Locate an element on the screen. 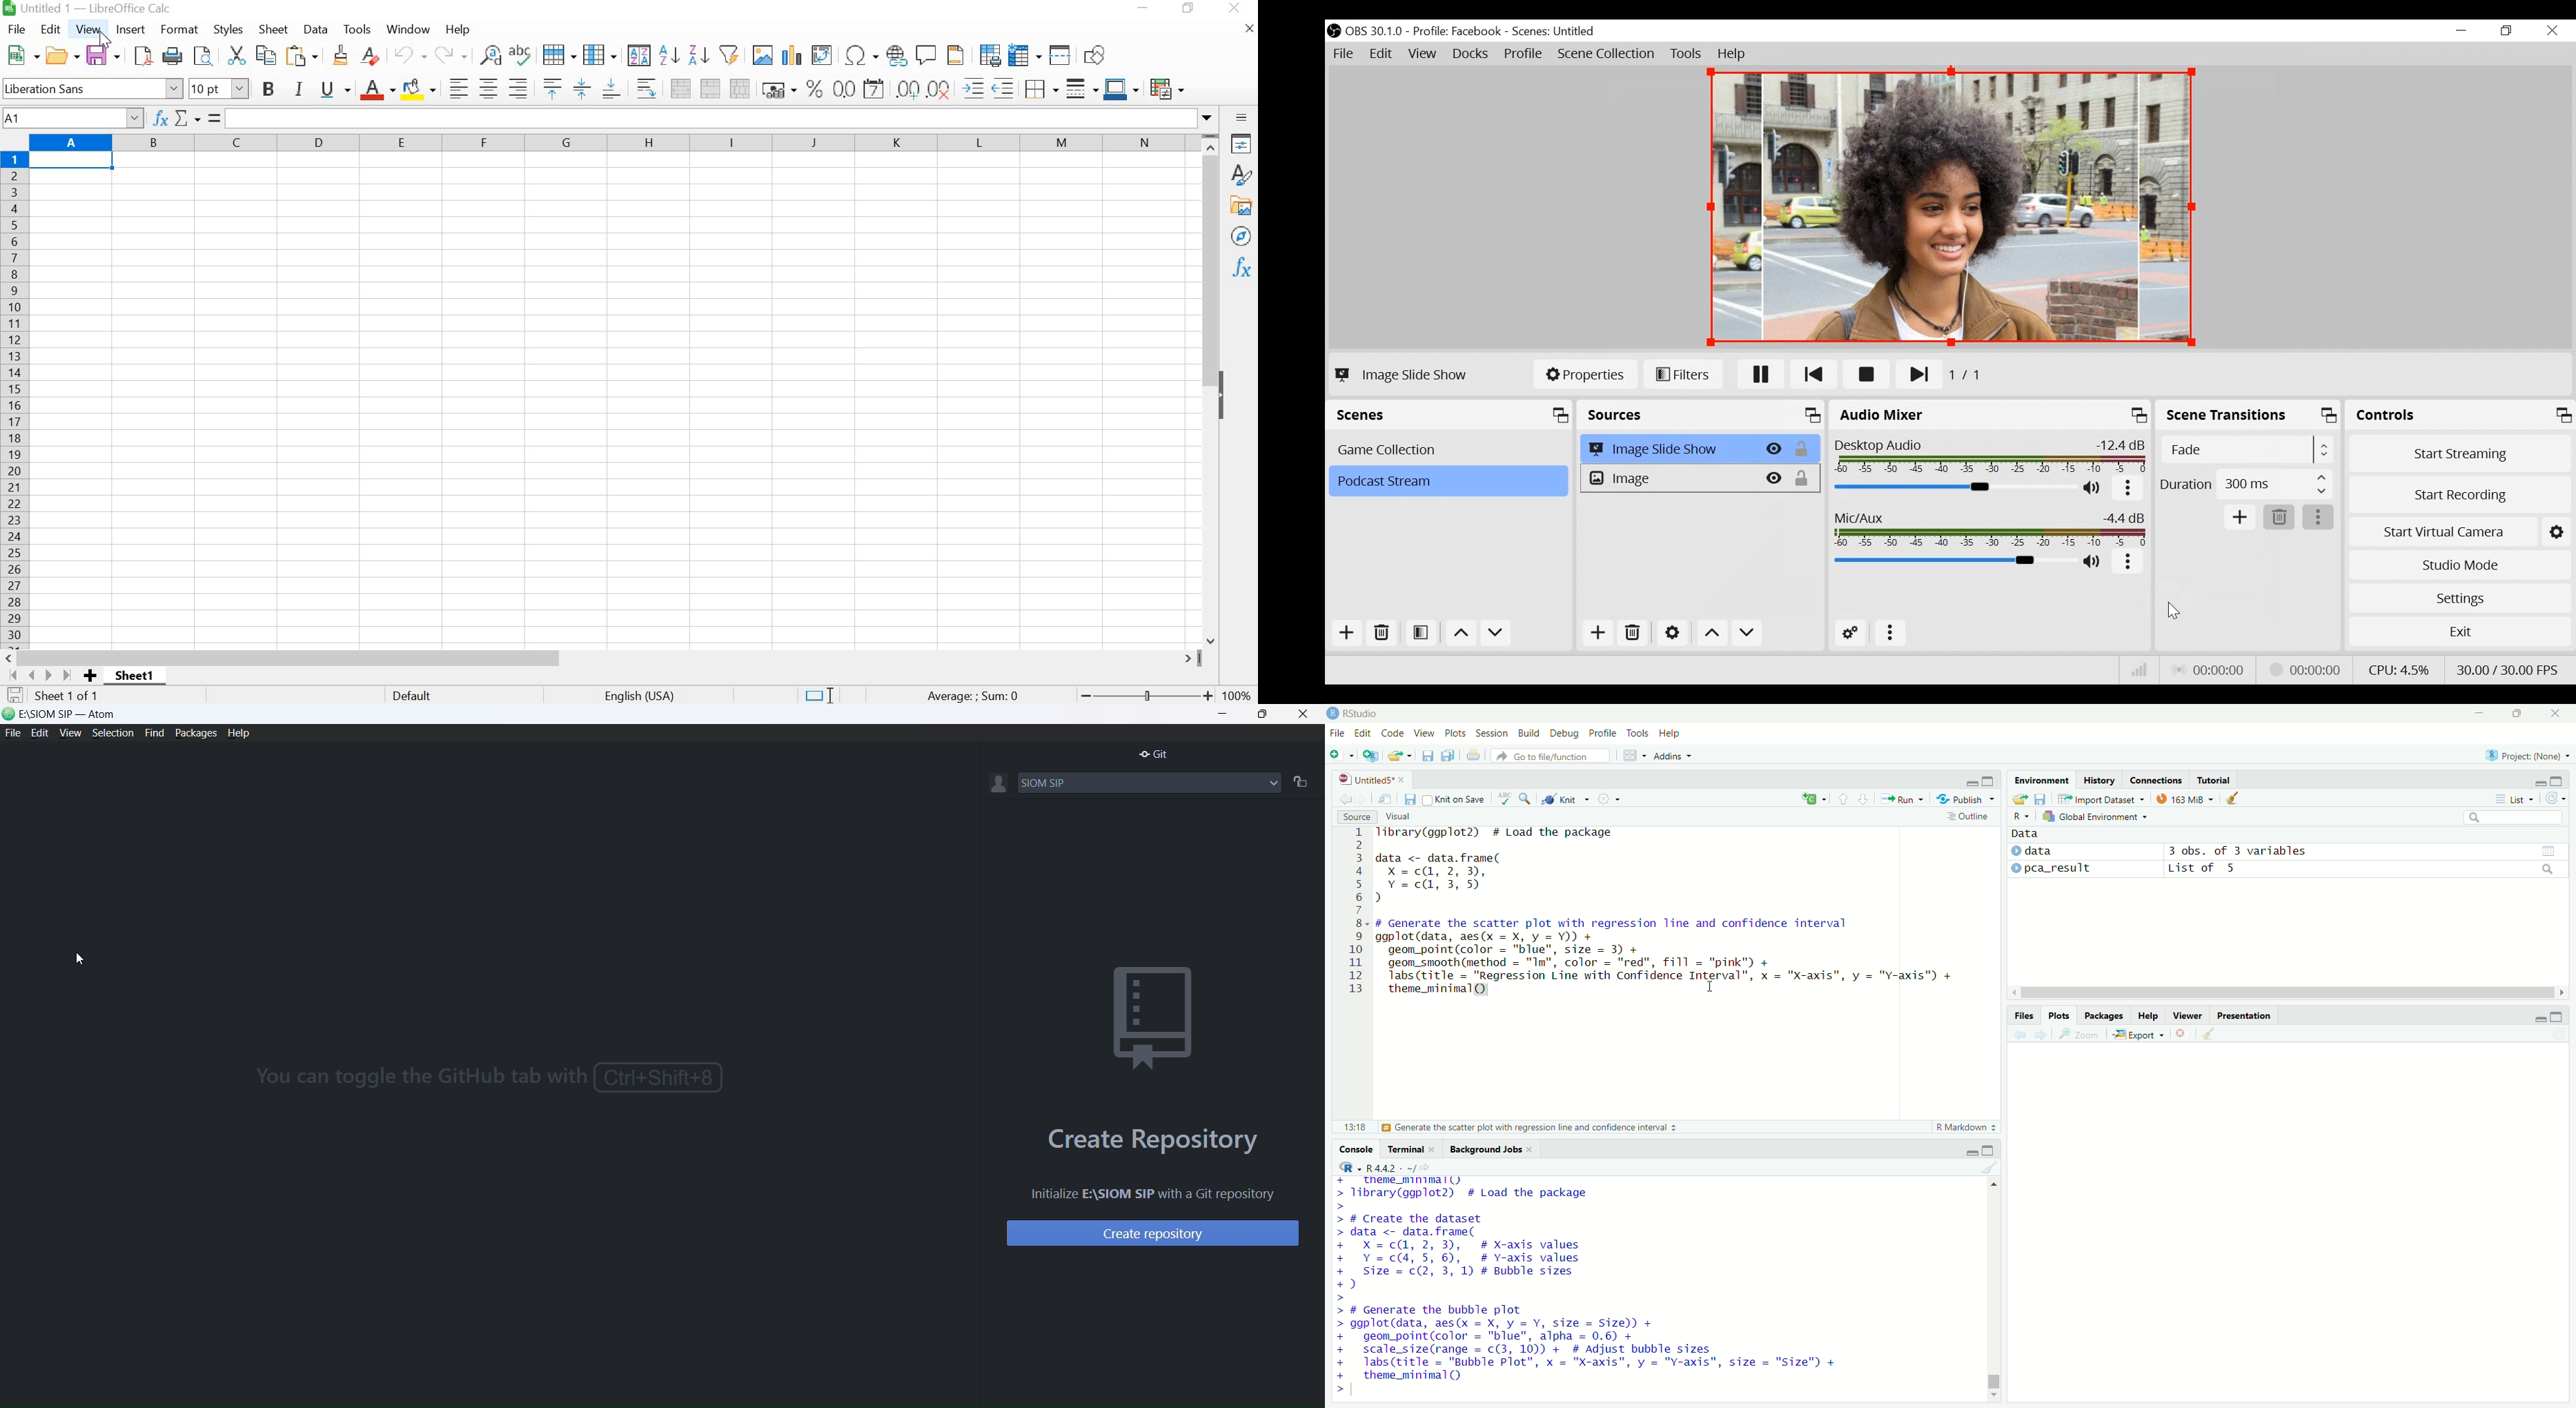 The width and height of the screenshot is (2576, 1428). INSERT COMMENT is located at coordinates (927, 53).